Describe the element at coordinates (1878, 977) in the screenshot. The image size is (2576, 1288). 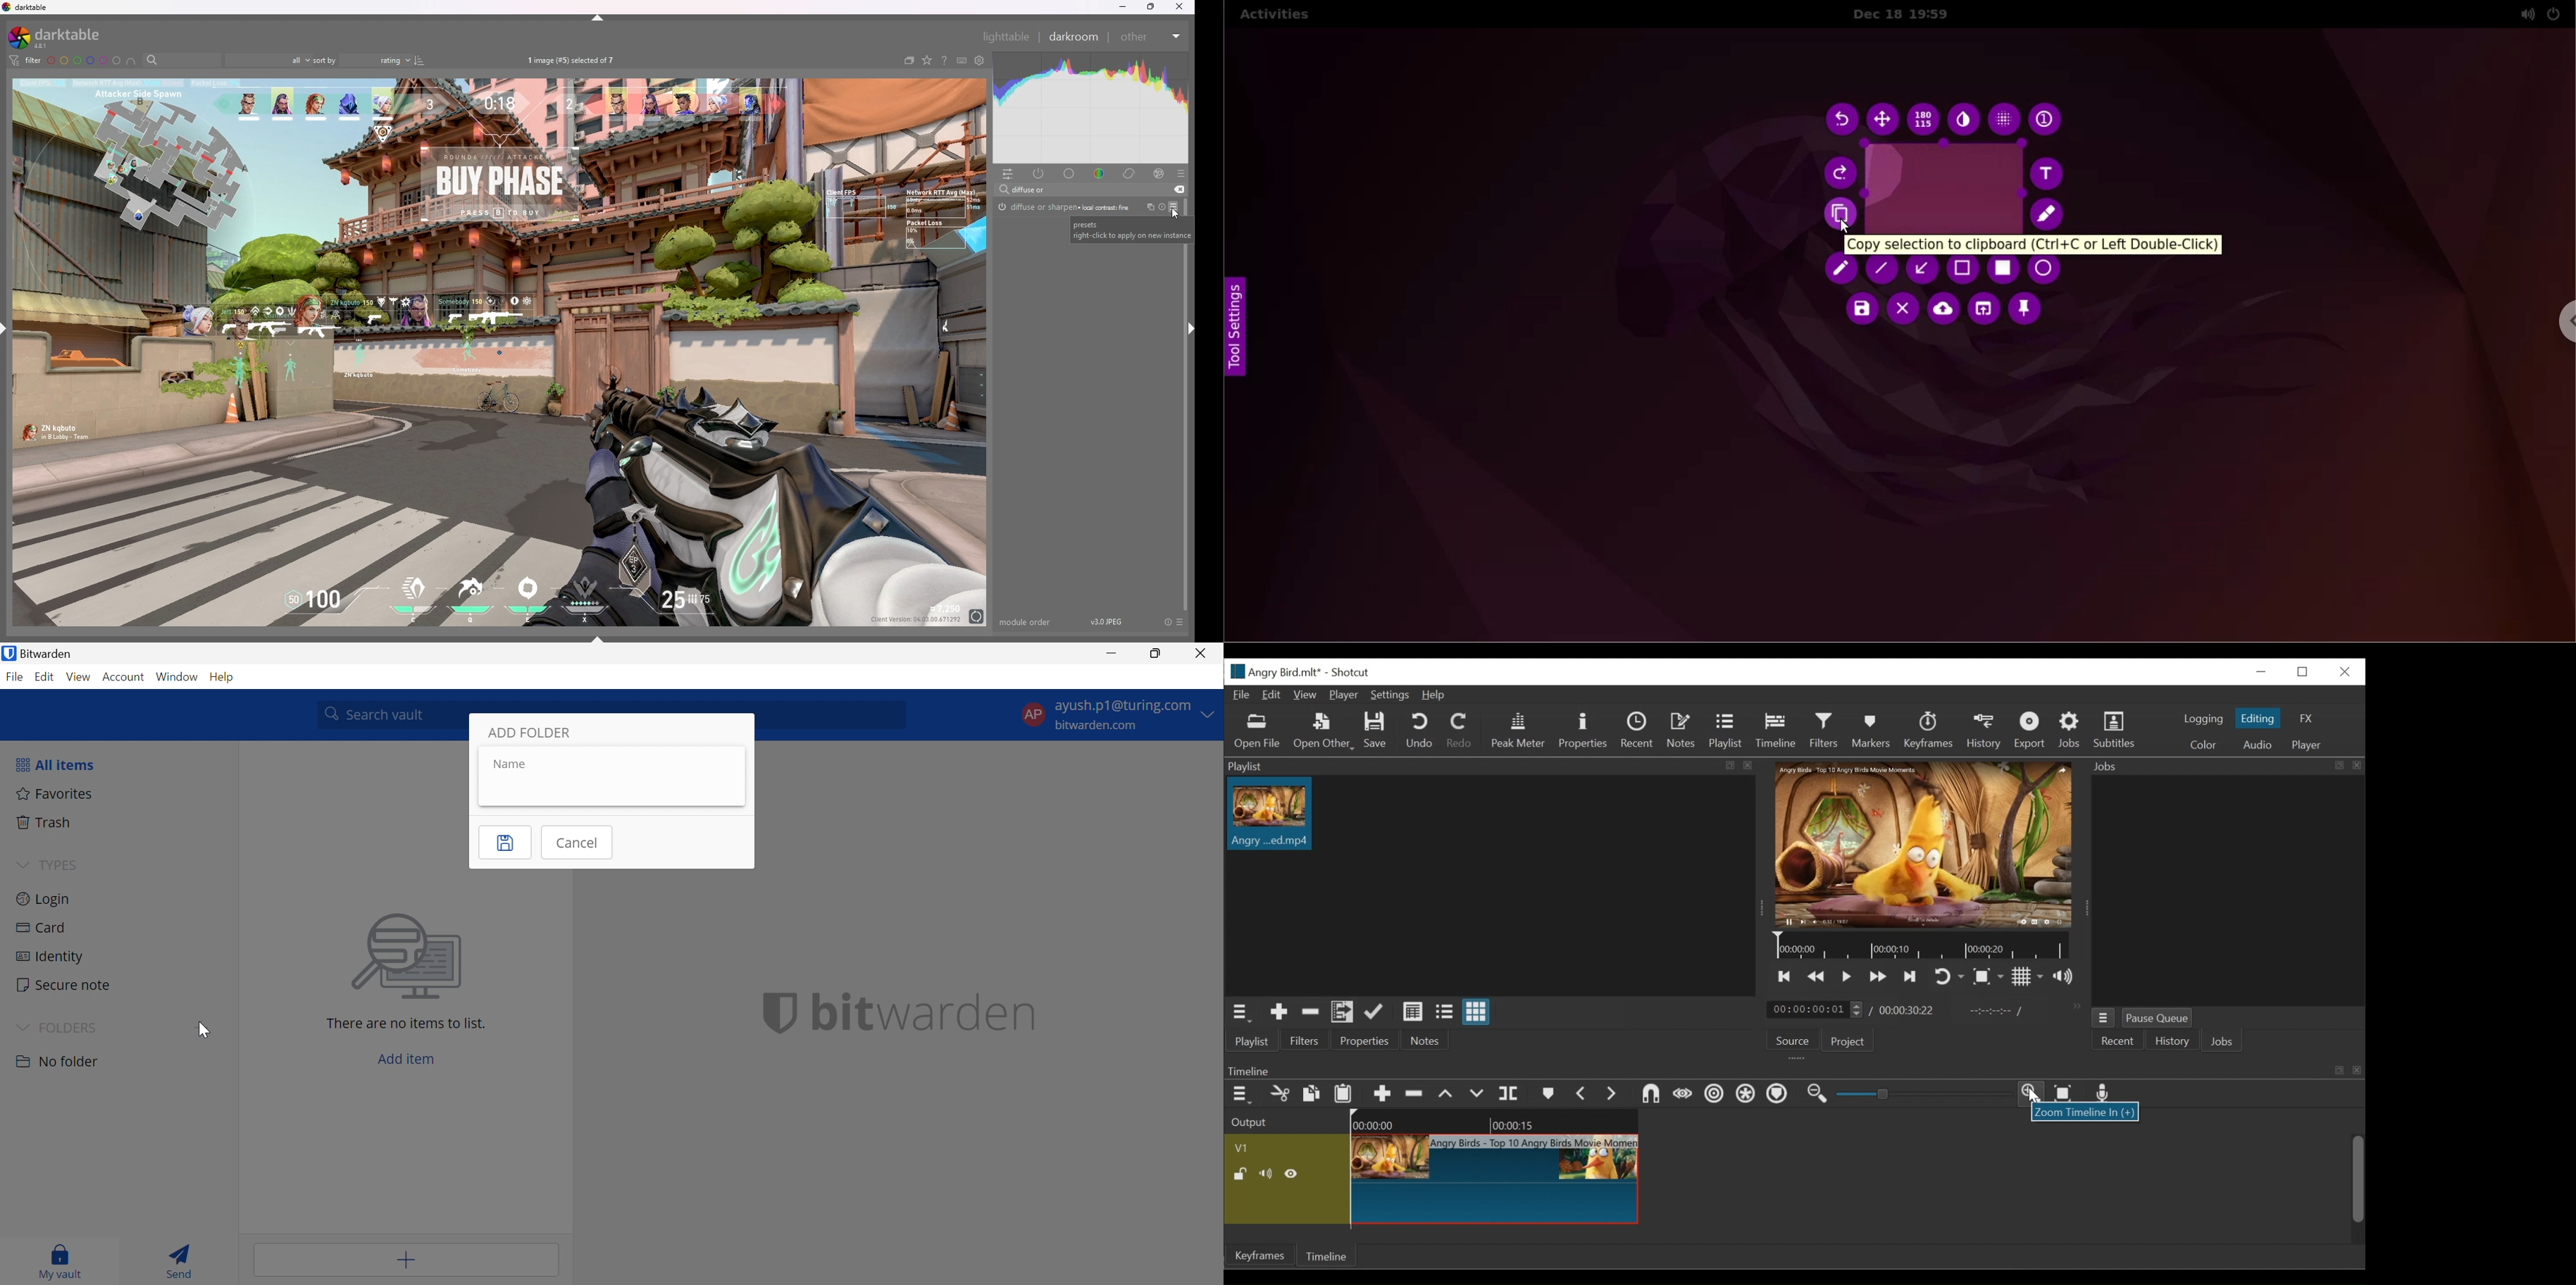
I see `Play backward quickly` at that location.